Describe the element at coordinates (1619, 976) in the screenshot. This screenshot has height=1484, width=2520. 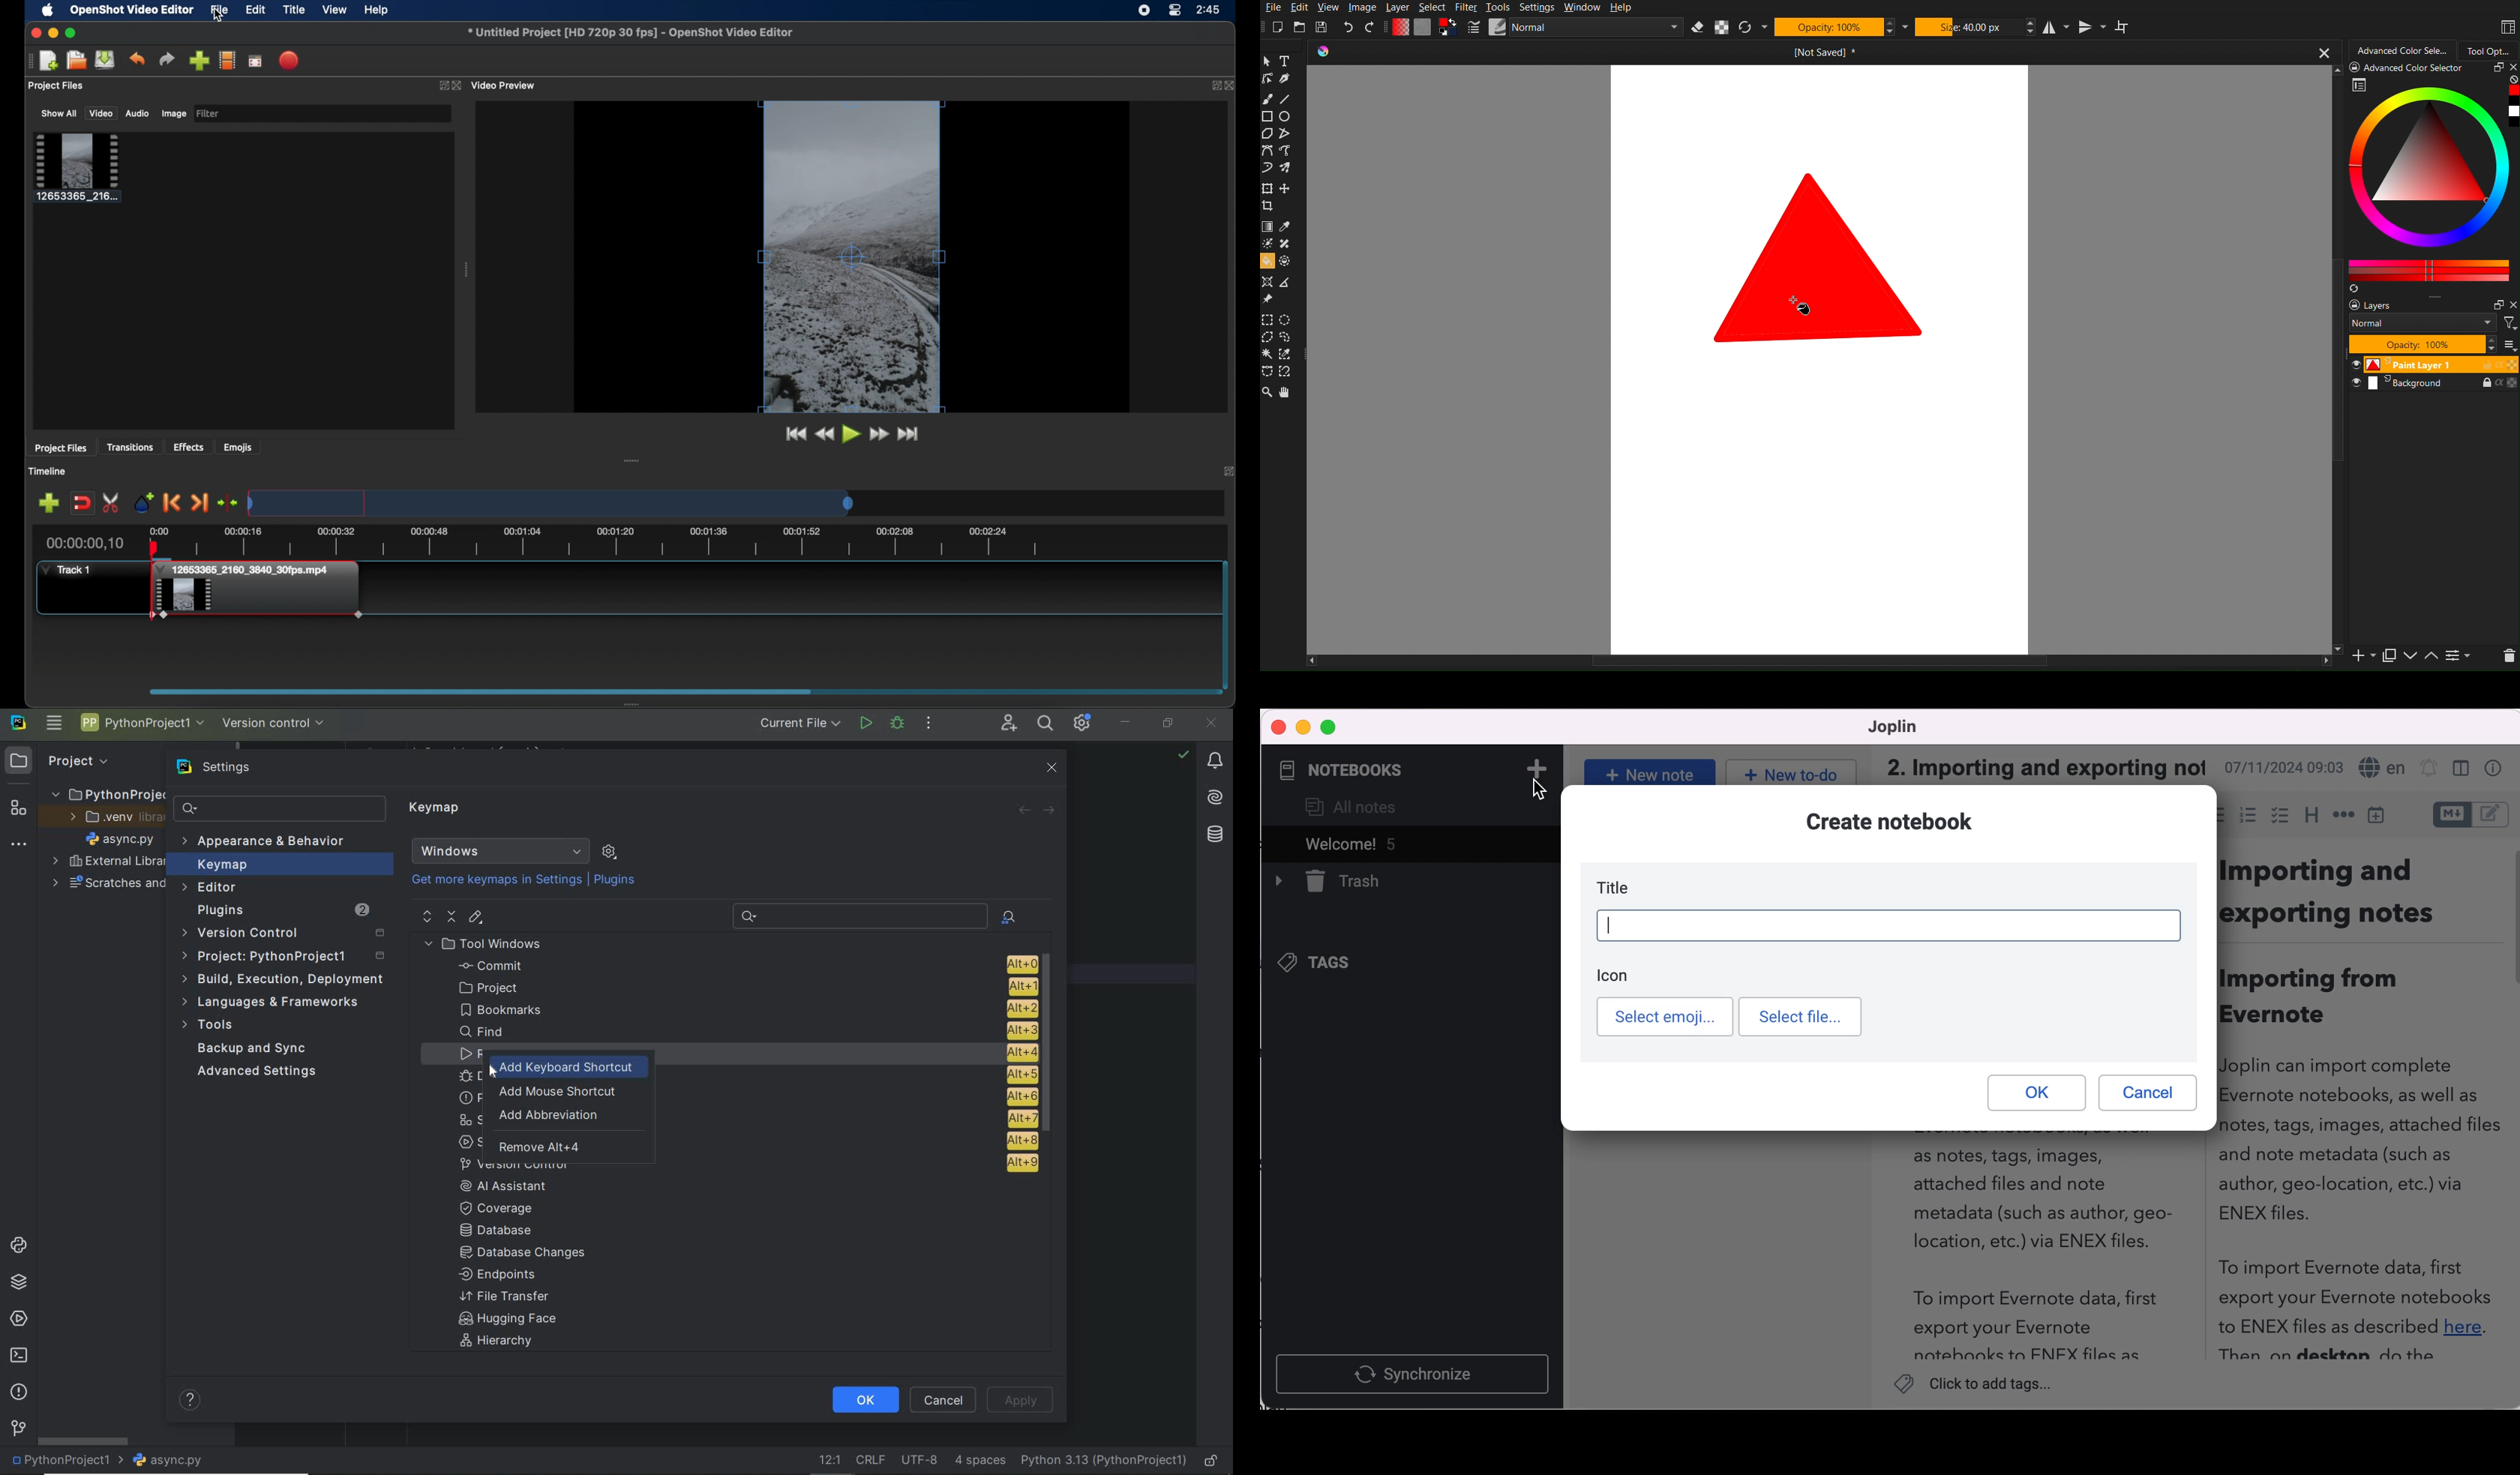
I see `icon` at that location.